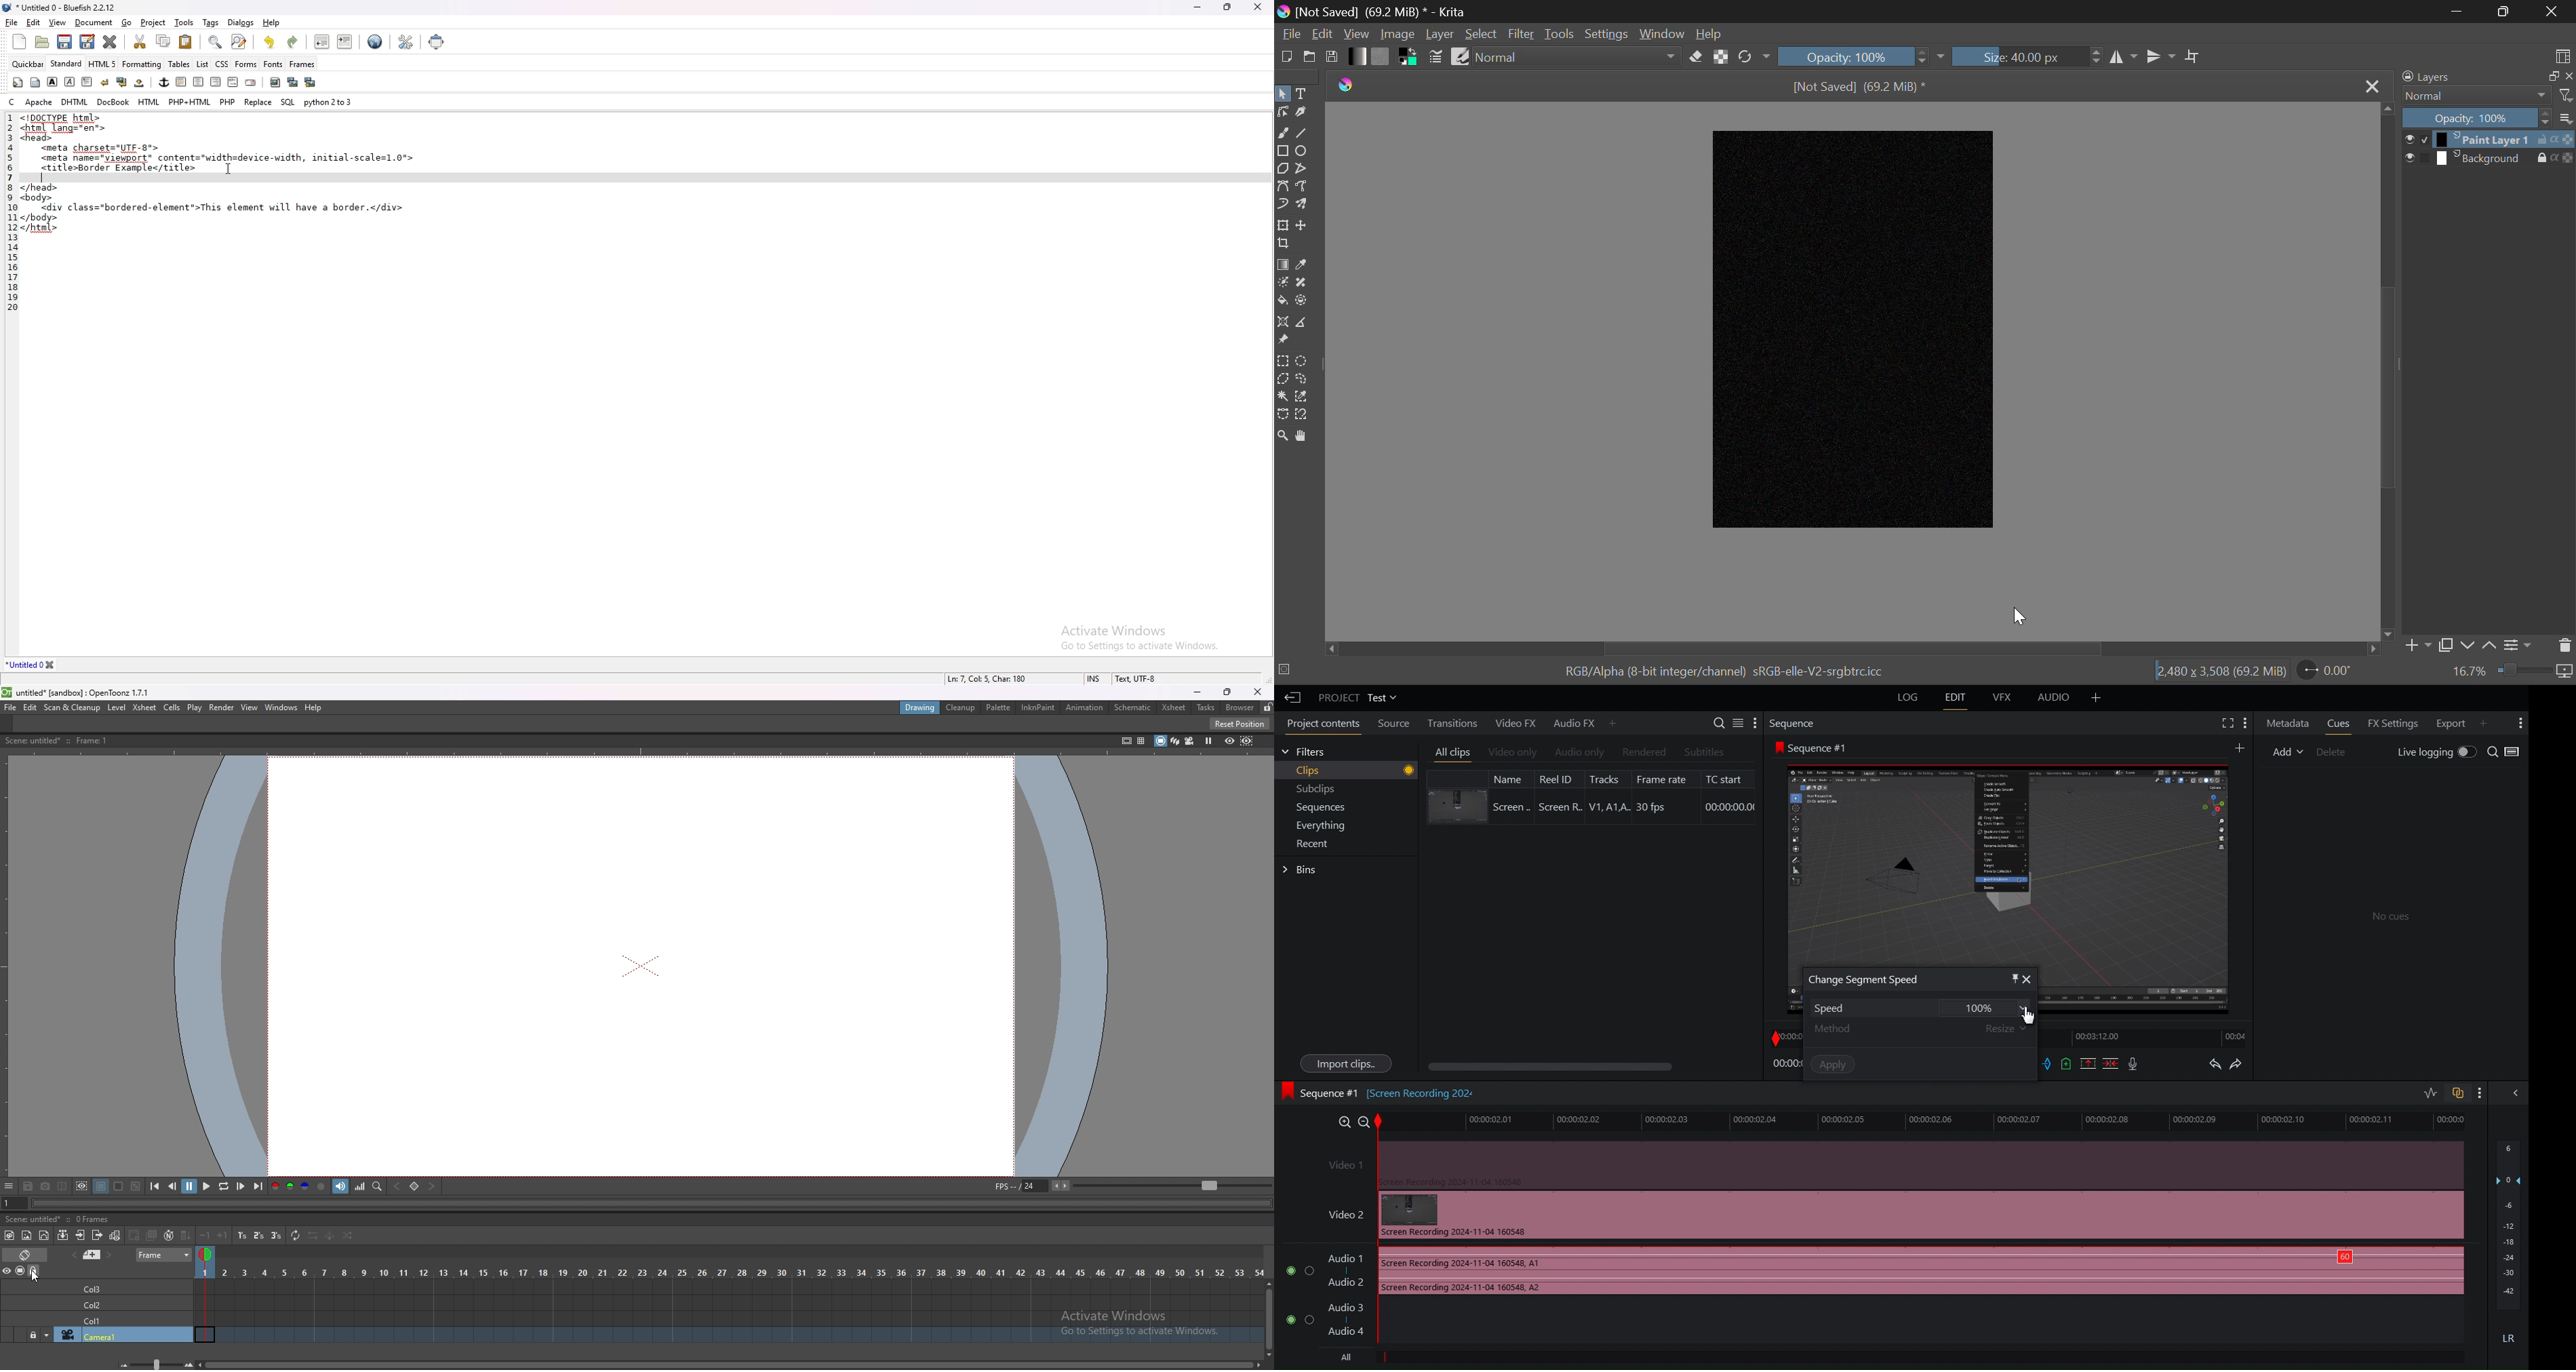 Image resolution: width=2576 pixels, height=1372 pixels. Describe the element at coordinates (1282, 300) in the screenshot. I see `Fill` at that location.